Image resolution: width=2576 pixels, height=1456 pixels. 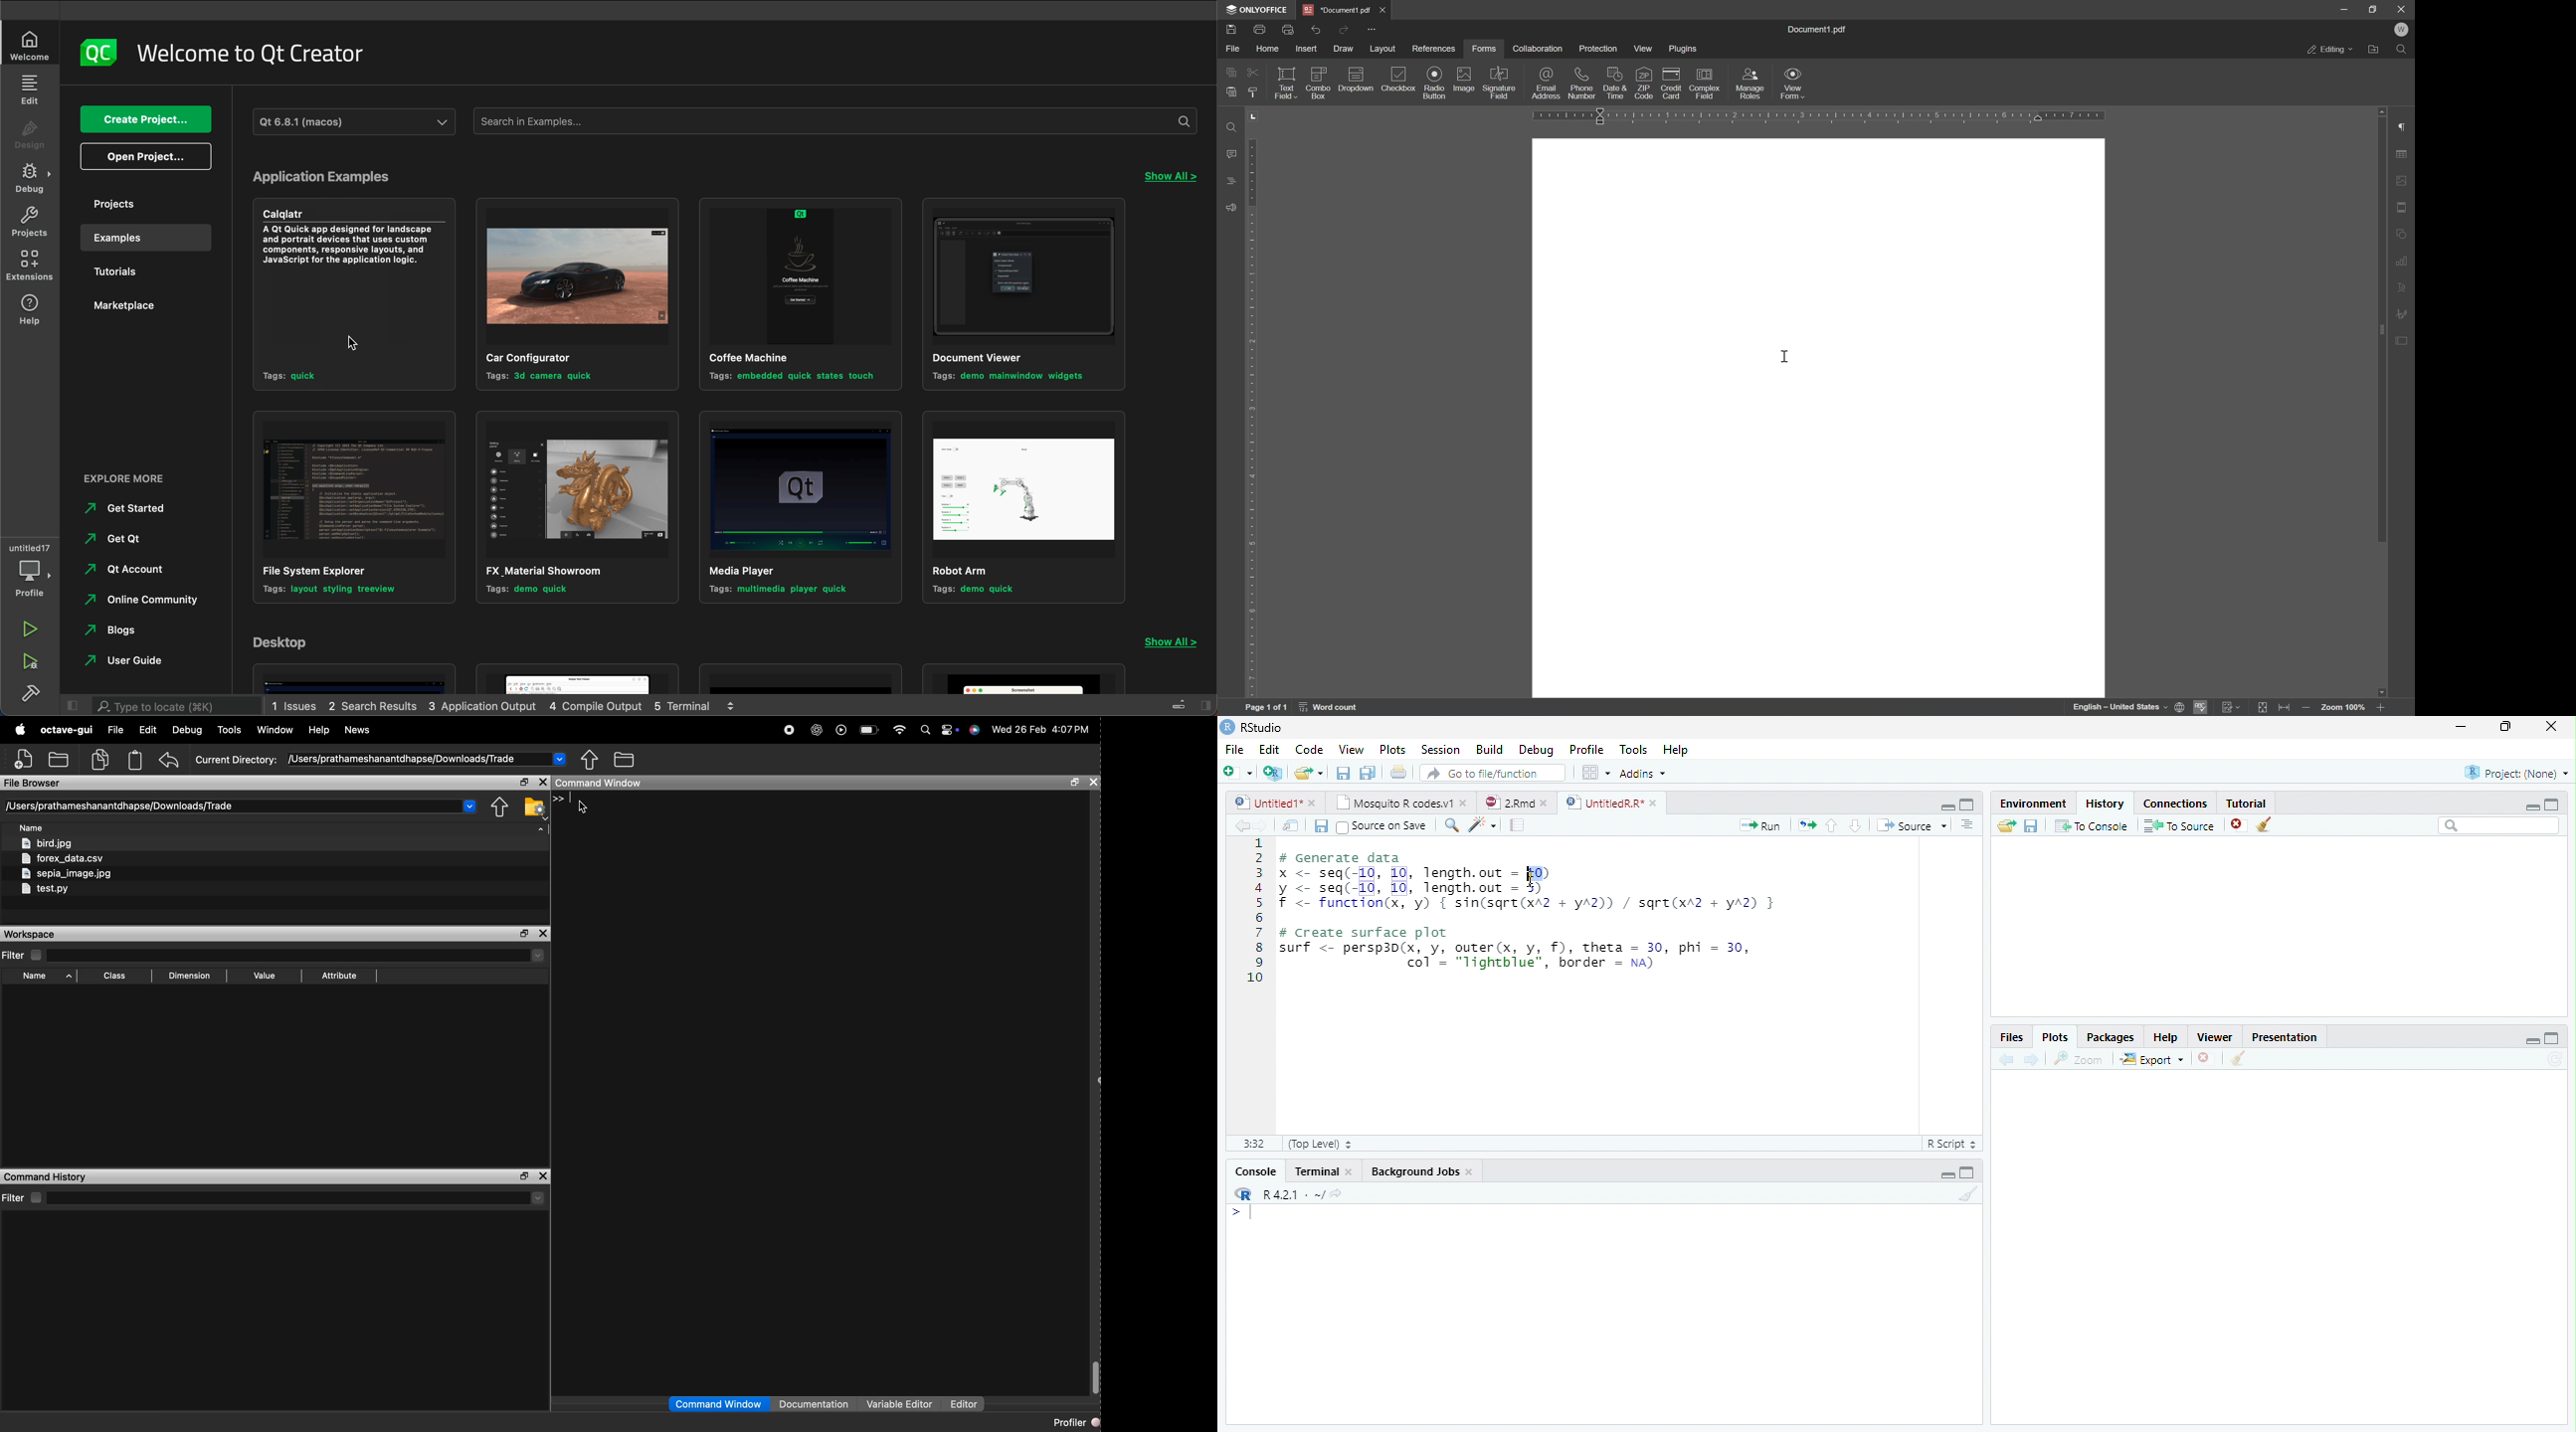 I want to click on Drop-down , so click(x=470, y=806).